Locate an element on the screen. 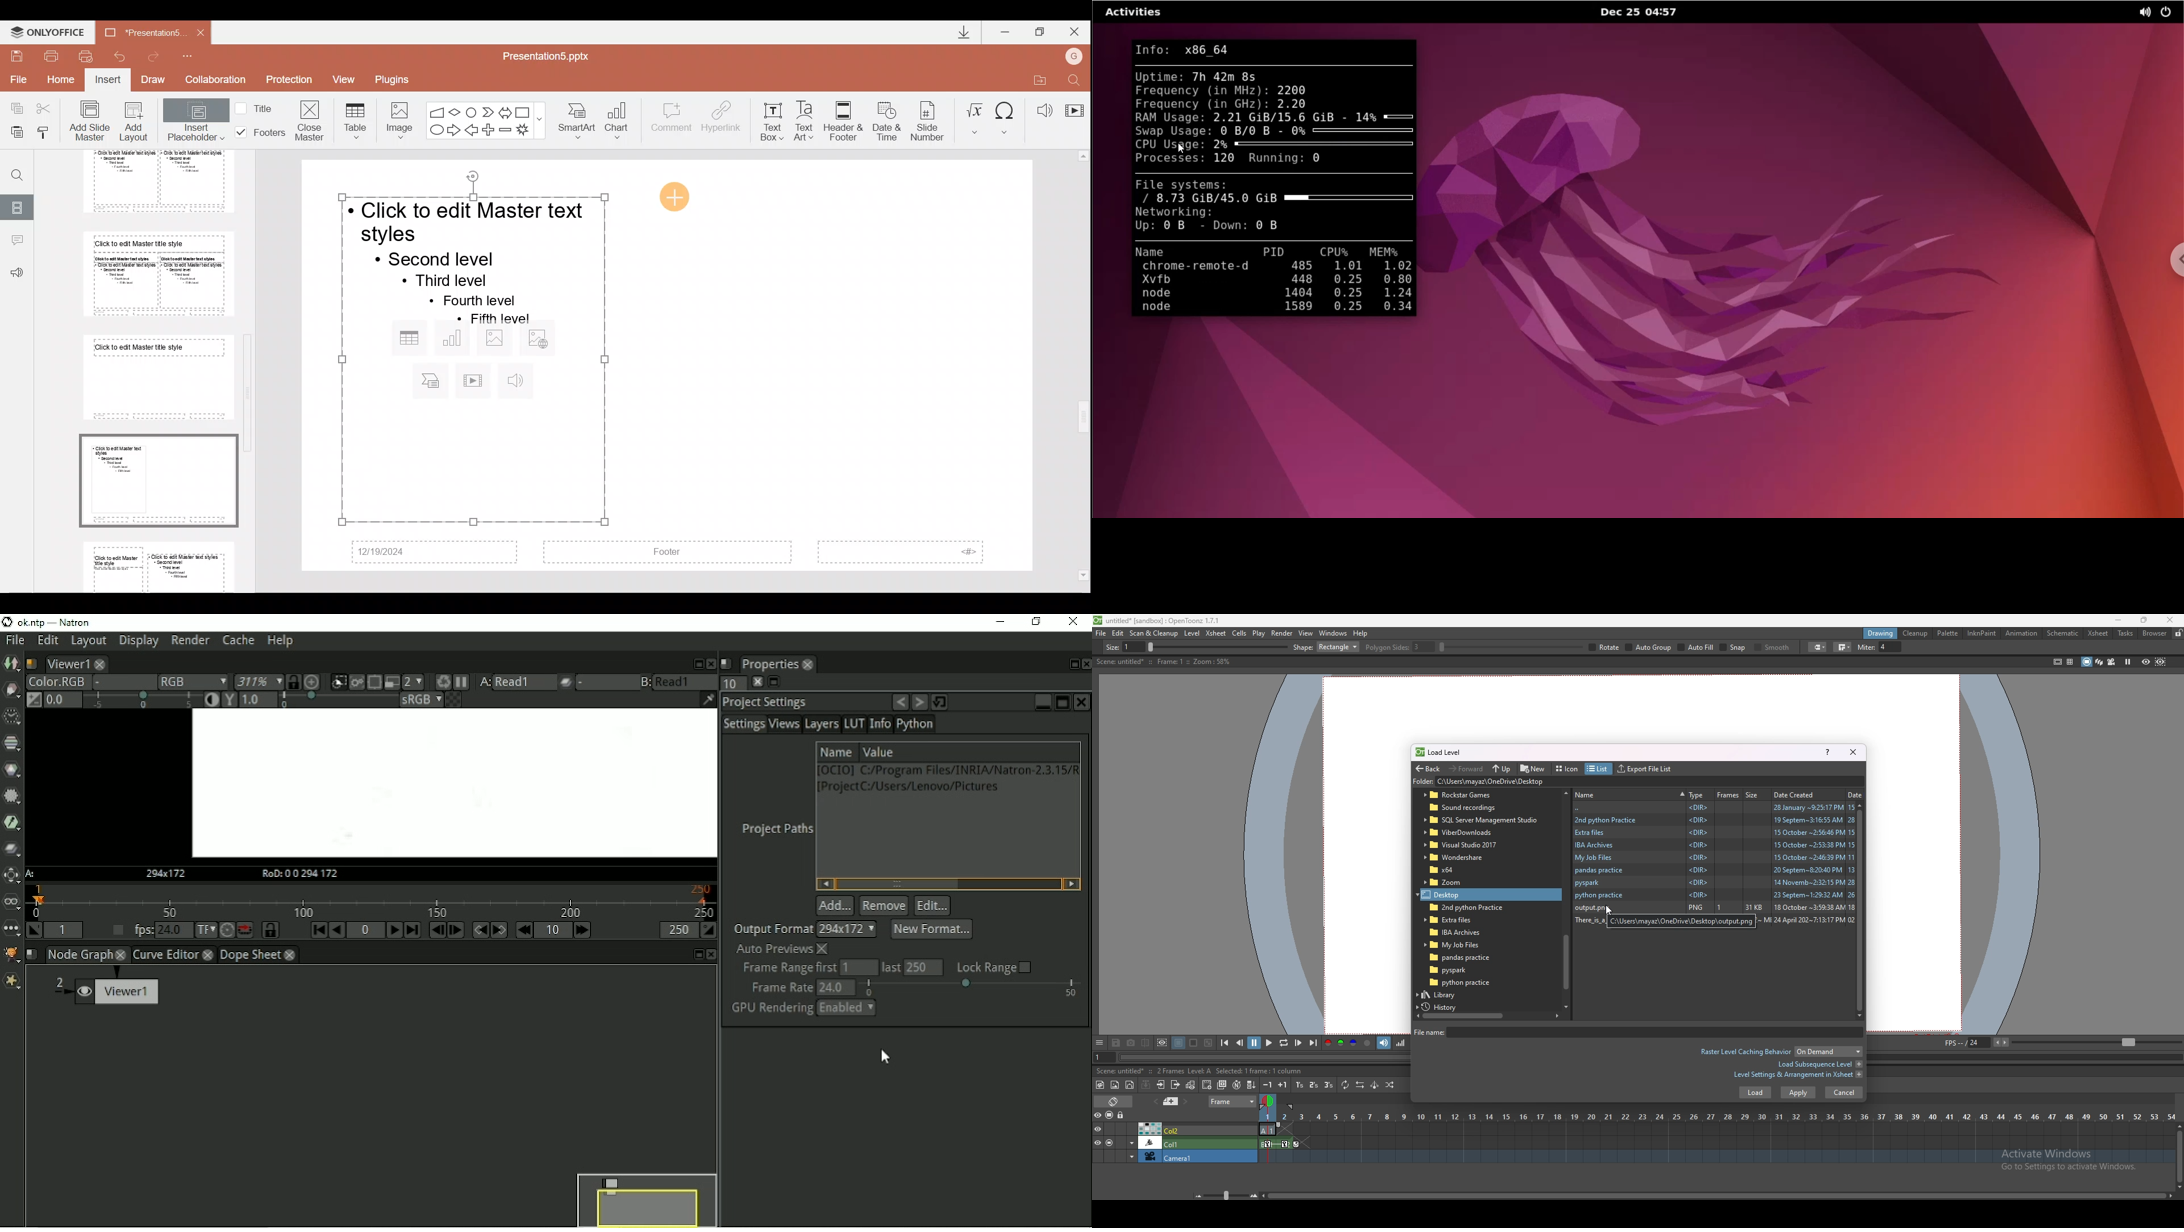 The image size is (2184, 1232). Comment is located at coordinates (672, 122).